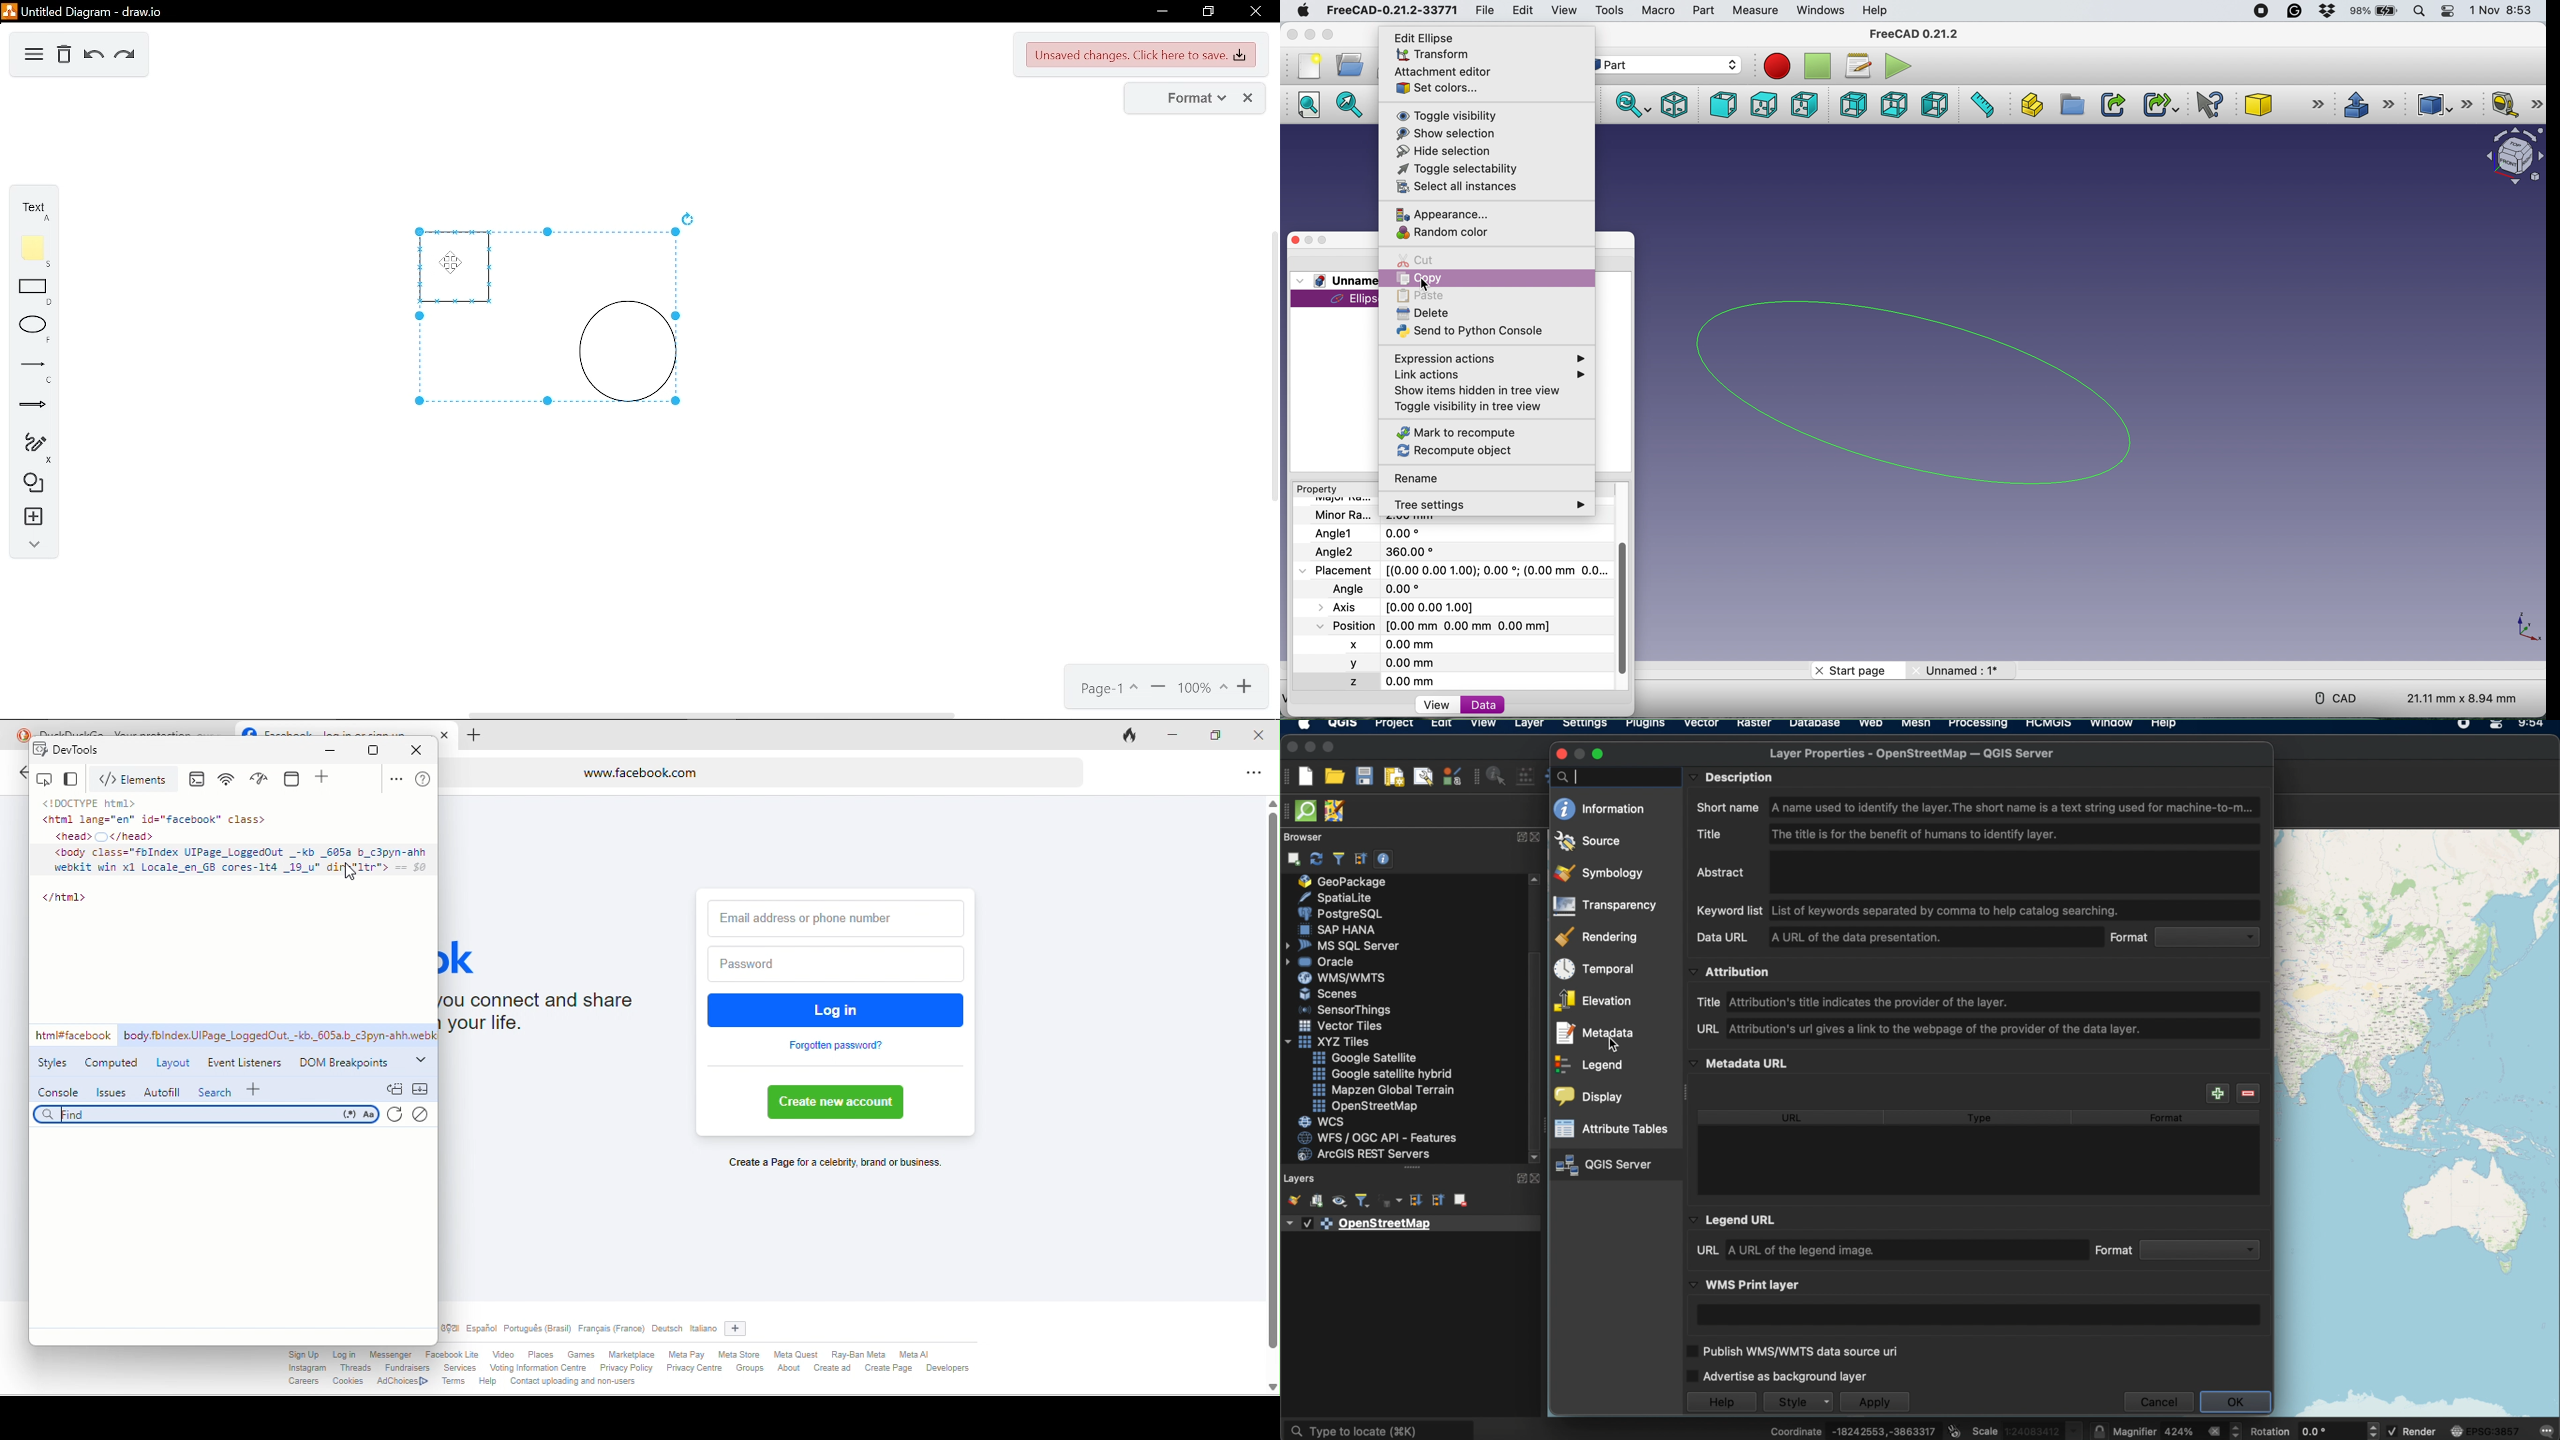 This screenshot has height=1456, width=2576. What do you see at coordinates (1331, 1042) in the screenshot?
I see `xyz tiles` at bounding box center [1331, 1042].